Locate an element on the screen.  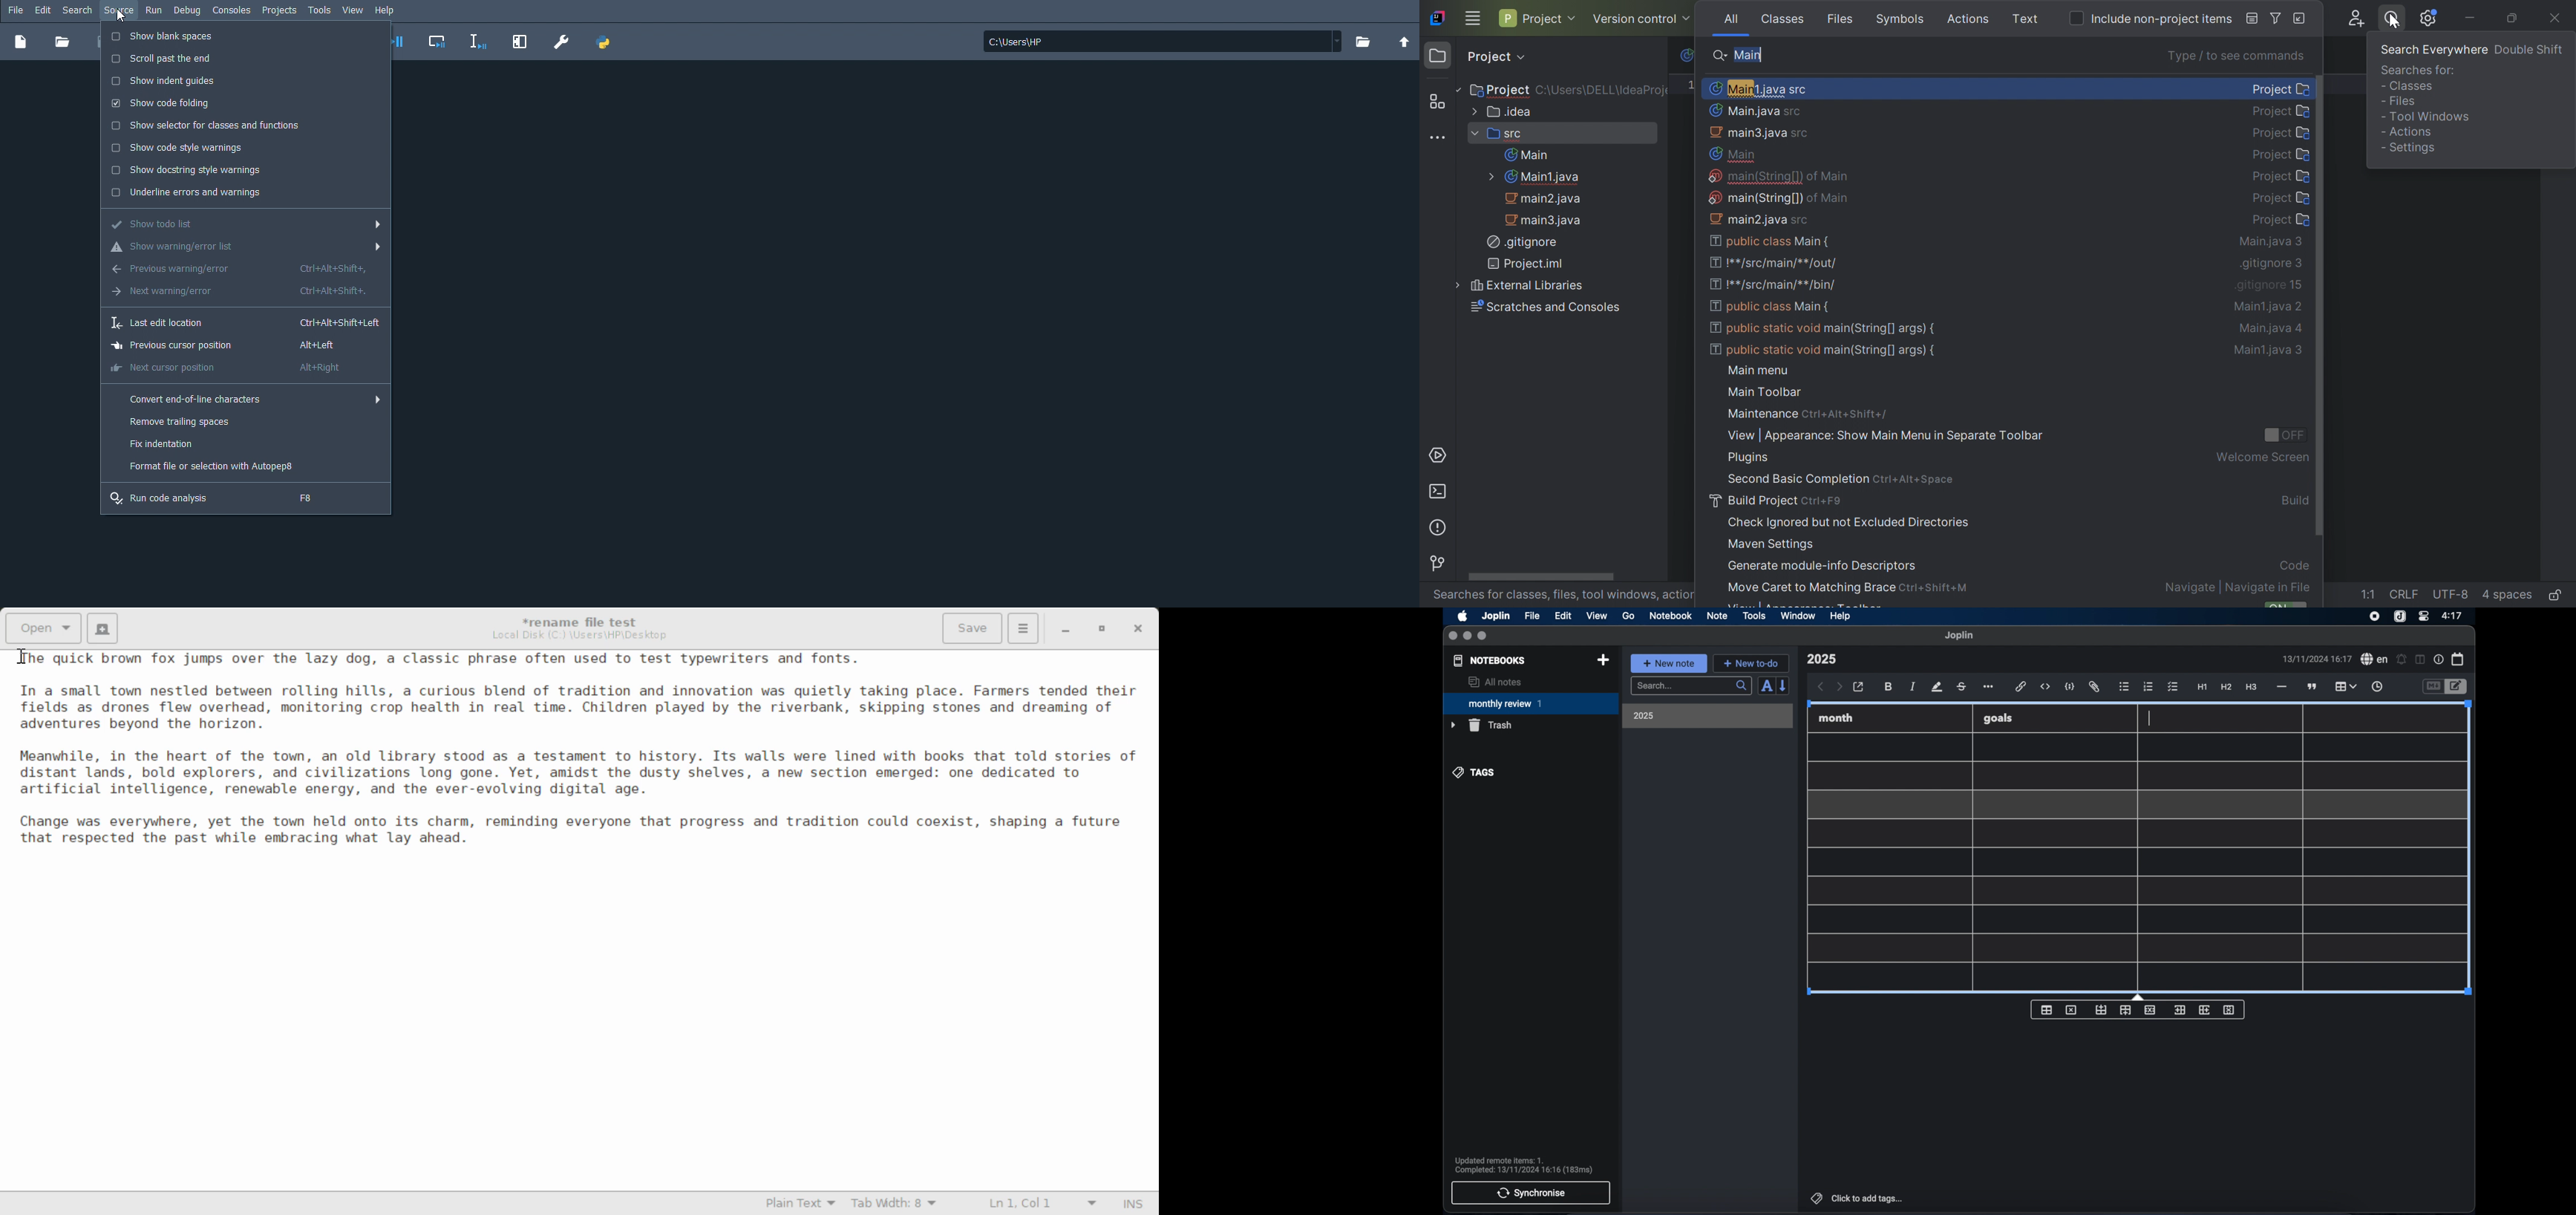
note is located at coordinates (1717, 615).